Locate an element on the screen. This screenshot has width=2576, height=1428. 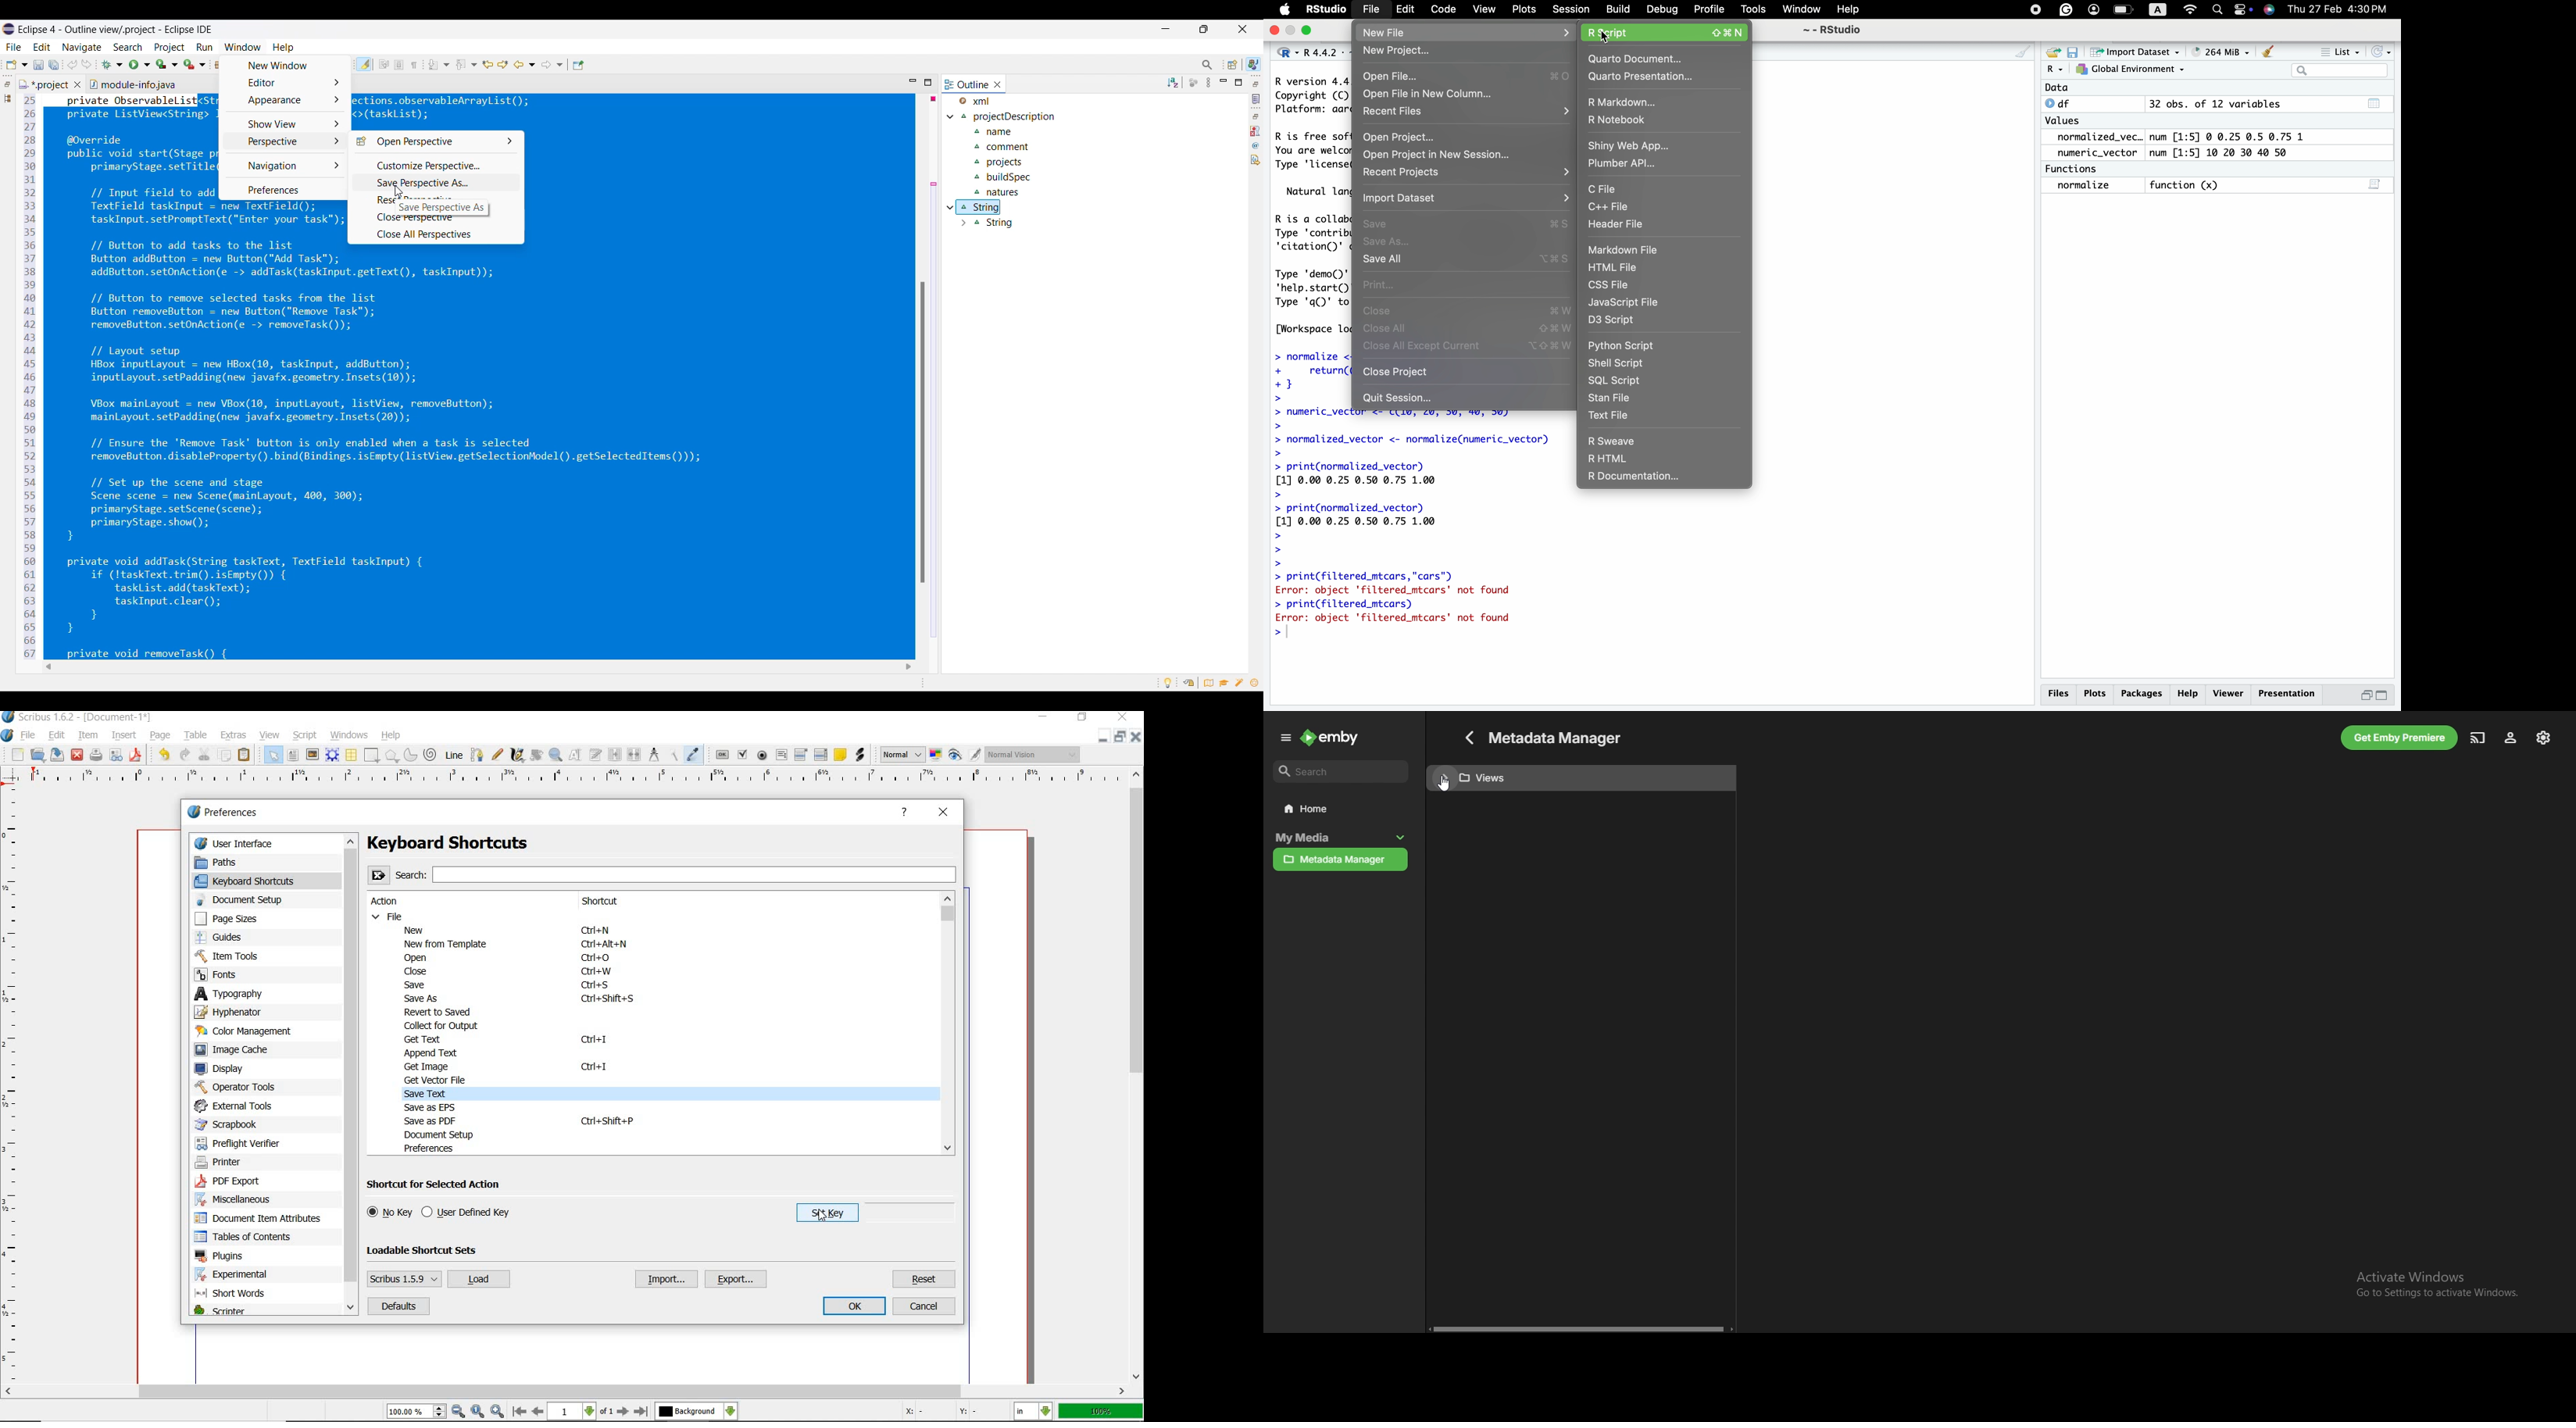
HTML file is located at coordinates (1663, 267).